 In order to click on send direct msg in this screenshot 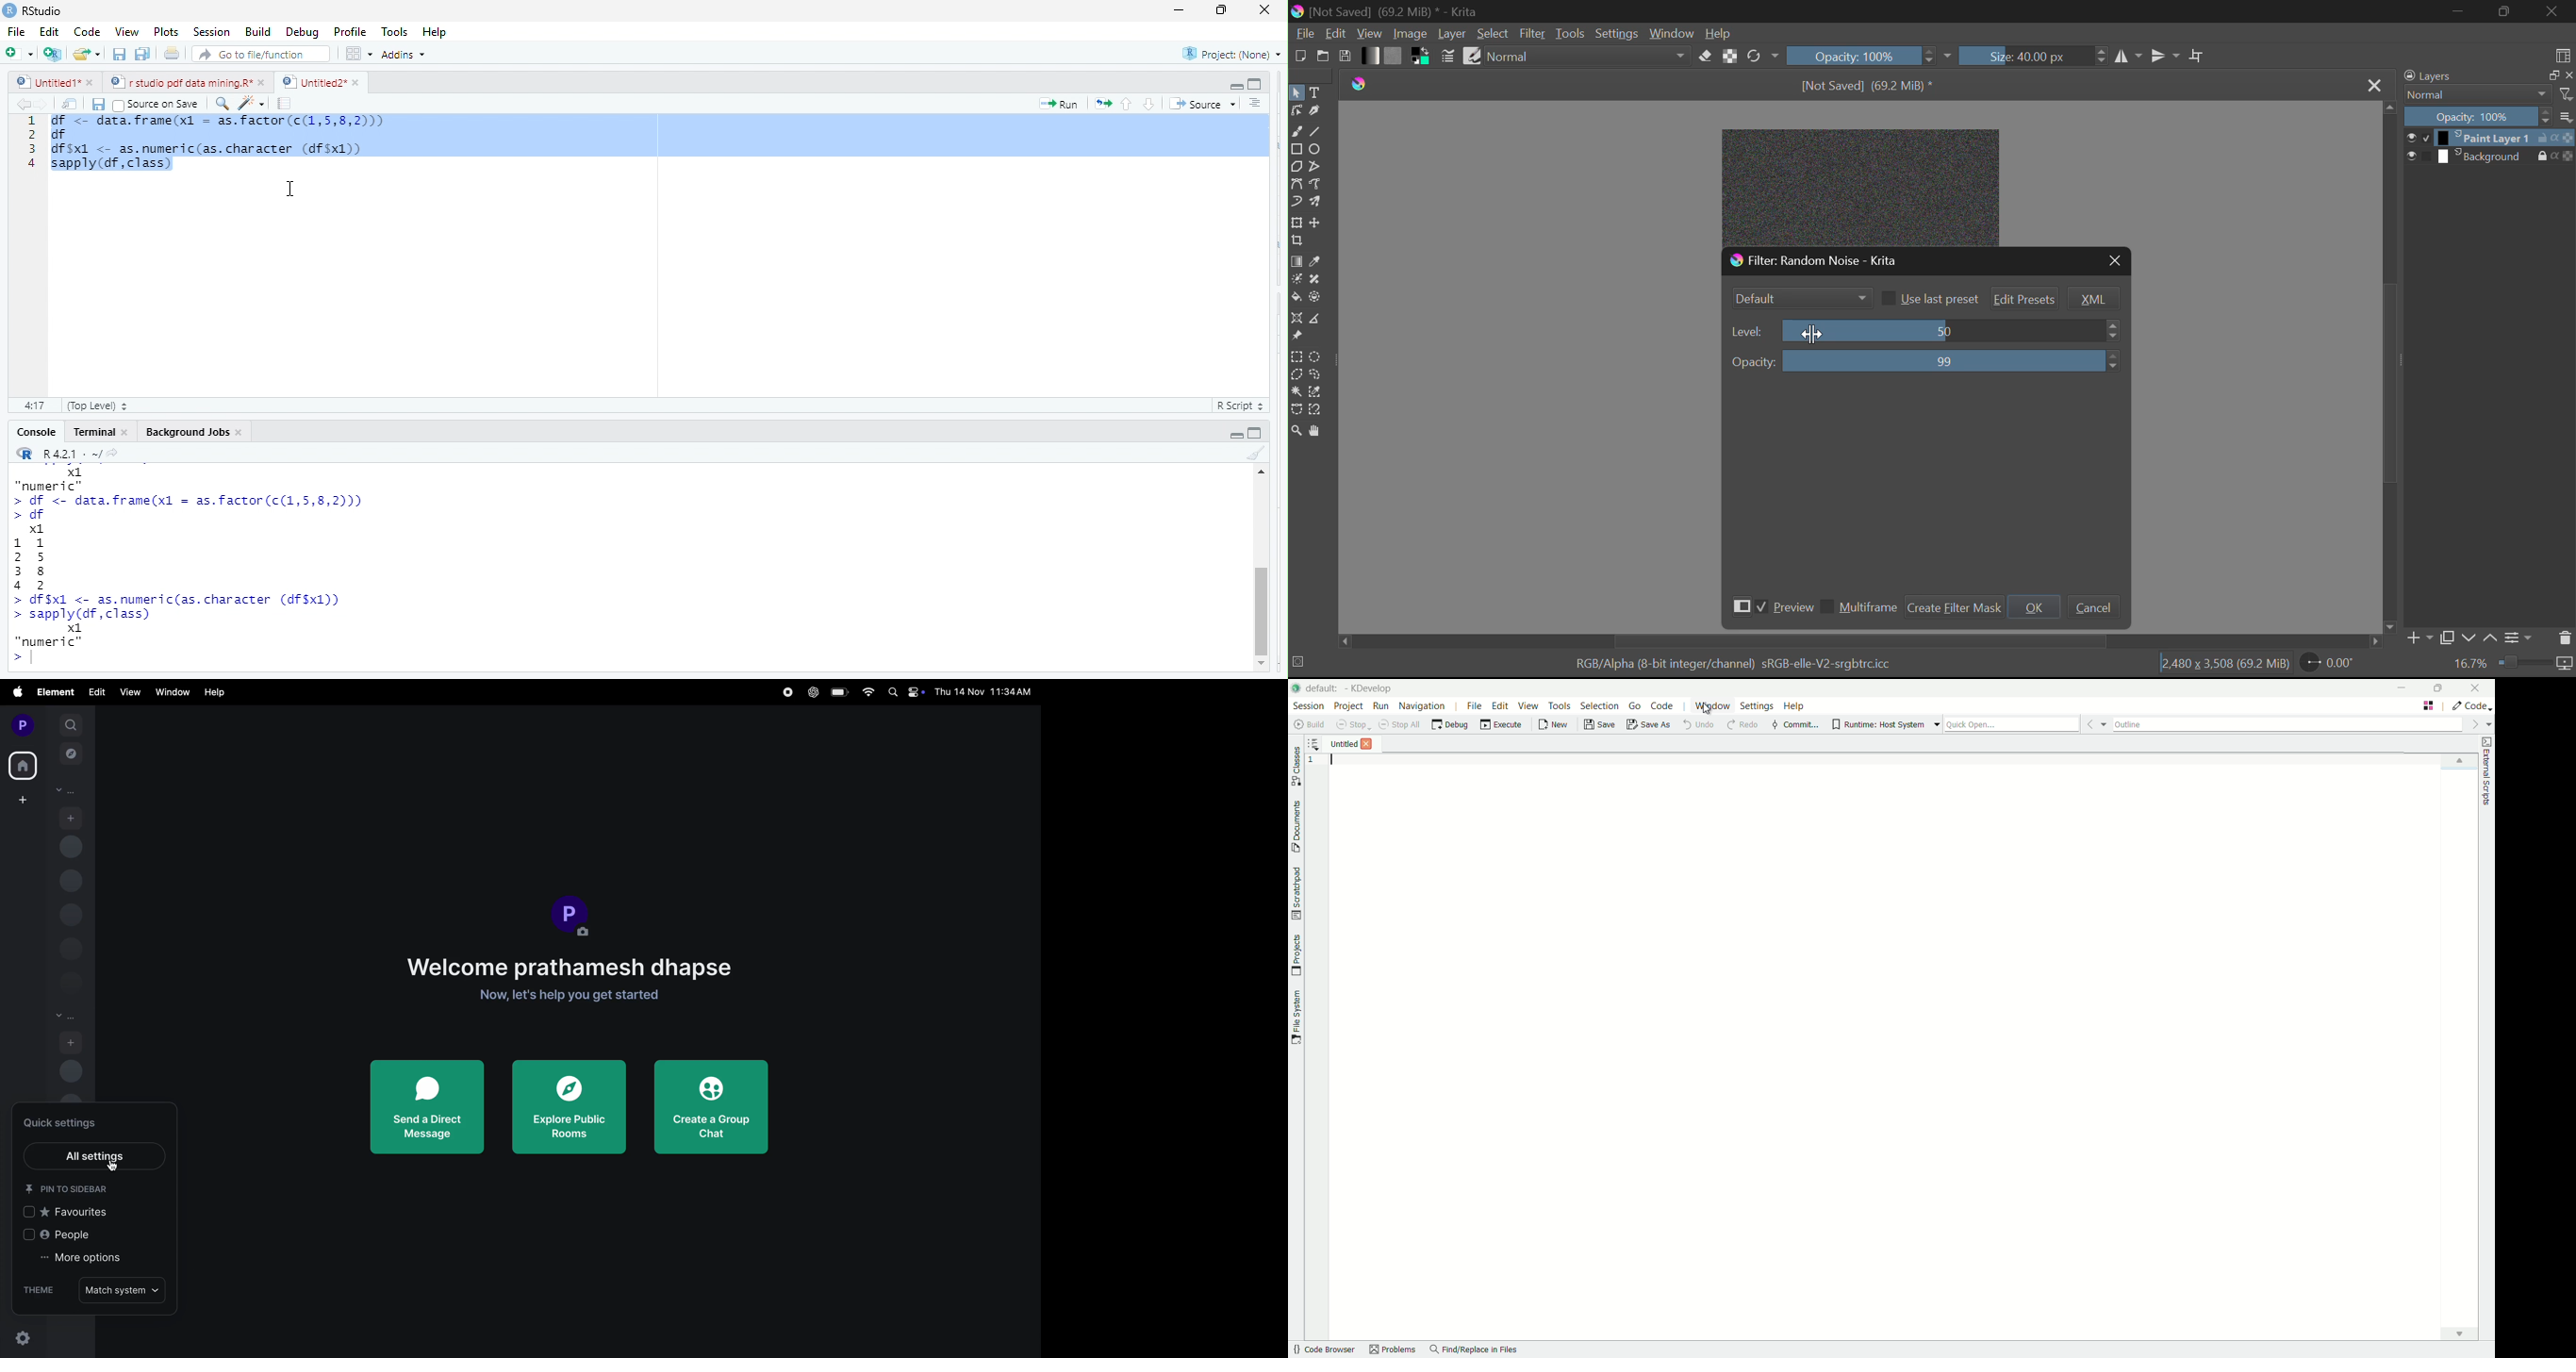, I will do `click(430, 1105)`.